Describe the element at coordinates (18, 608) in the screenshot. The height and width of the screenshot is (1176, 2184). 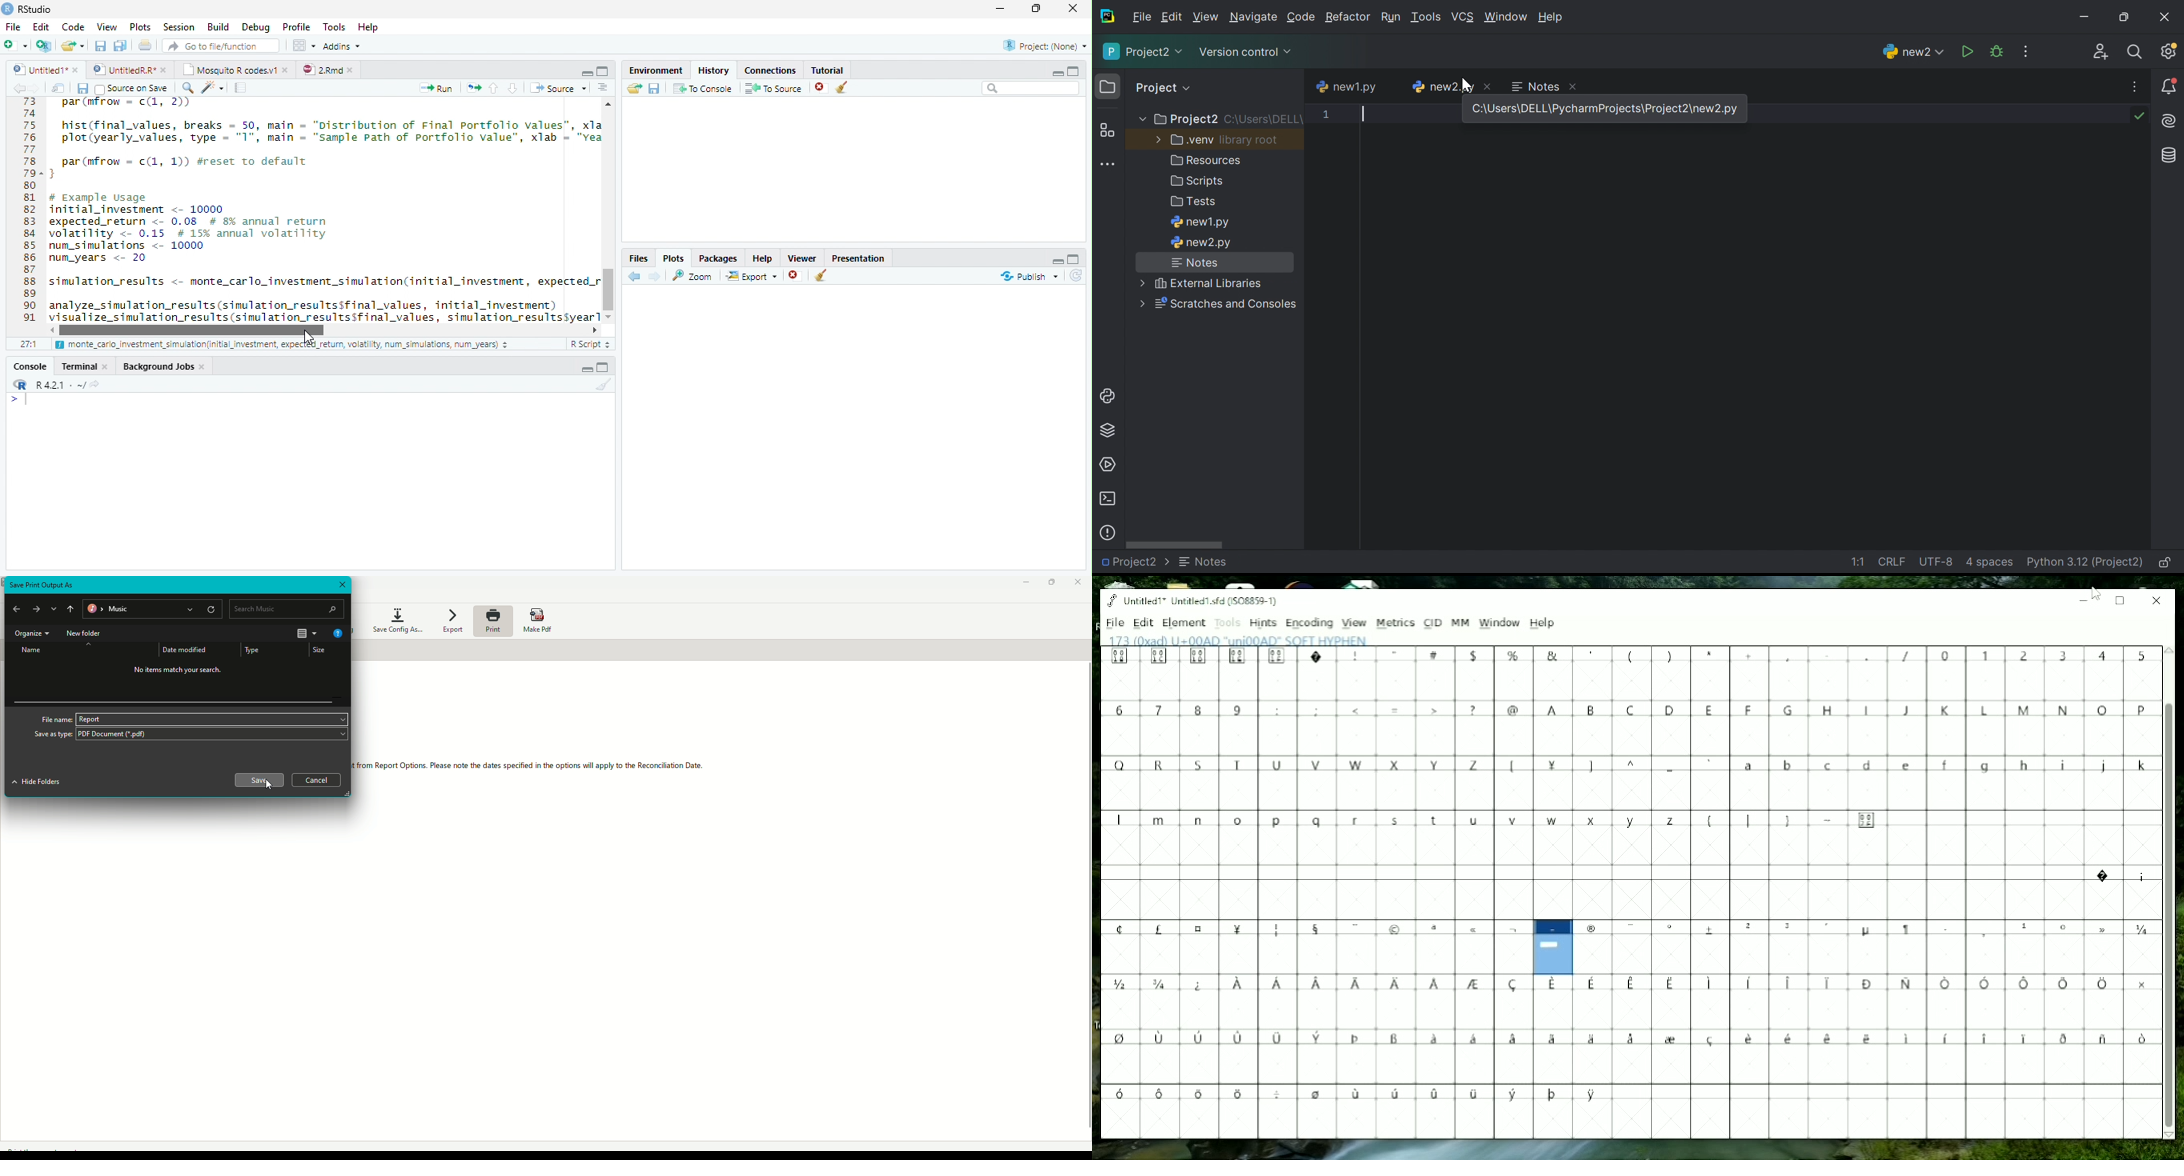
I see `back` at that location.